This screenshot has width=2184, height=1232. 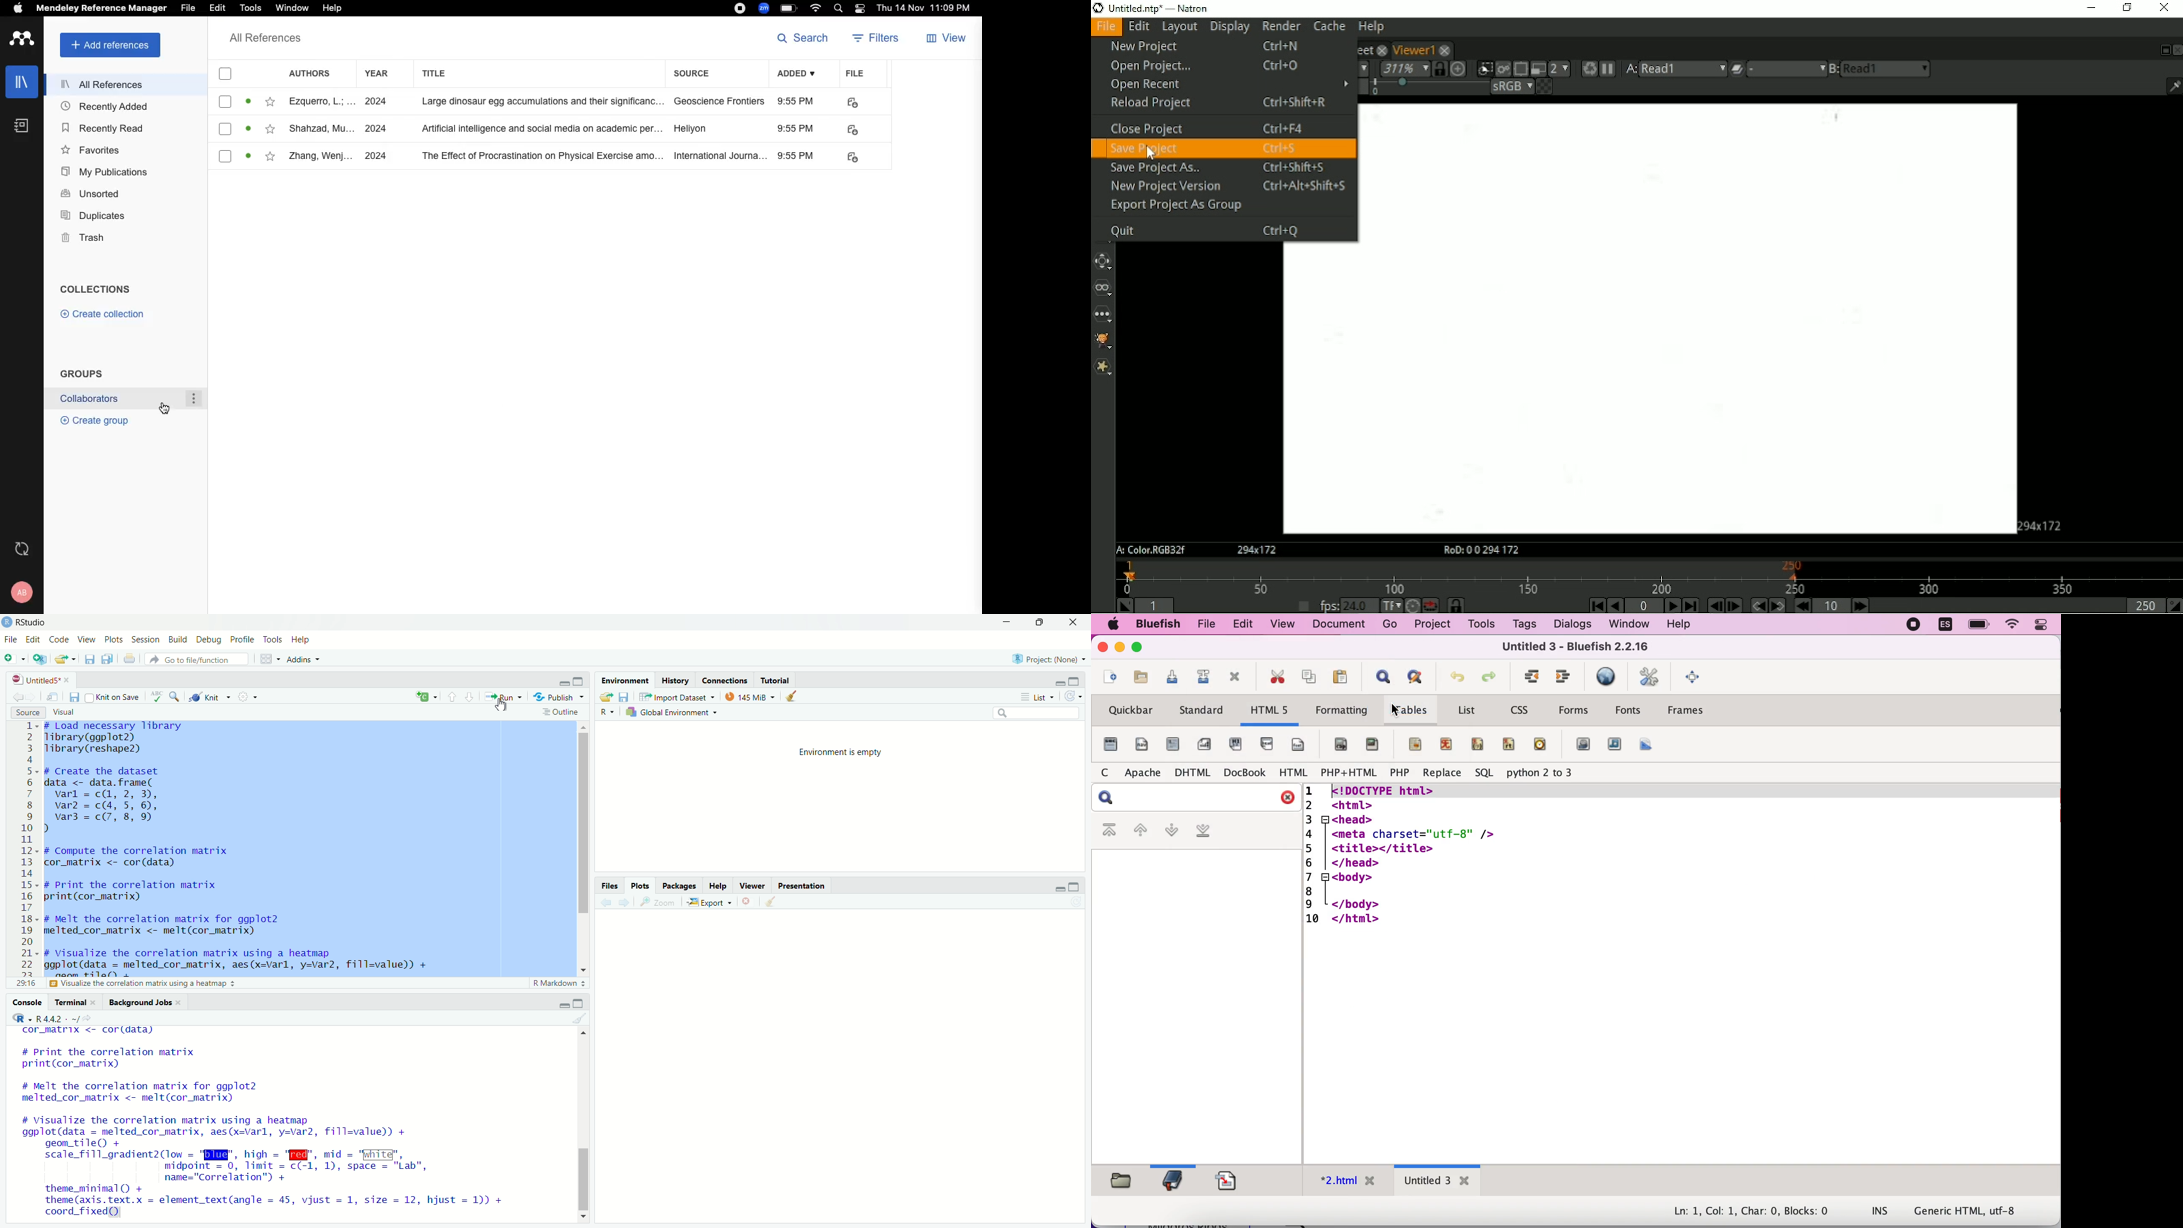 What do you see at coordinates (175, 696) in the screenshot?
I see `find and replace` at bounding box center [175, 696].